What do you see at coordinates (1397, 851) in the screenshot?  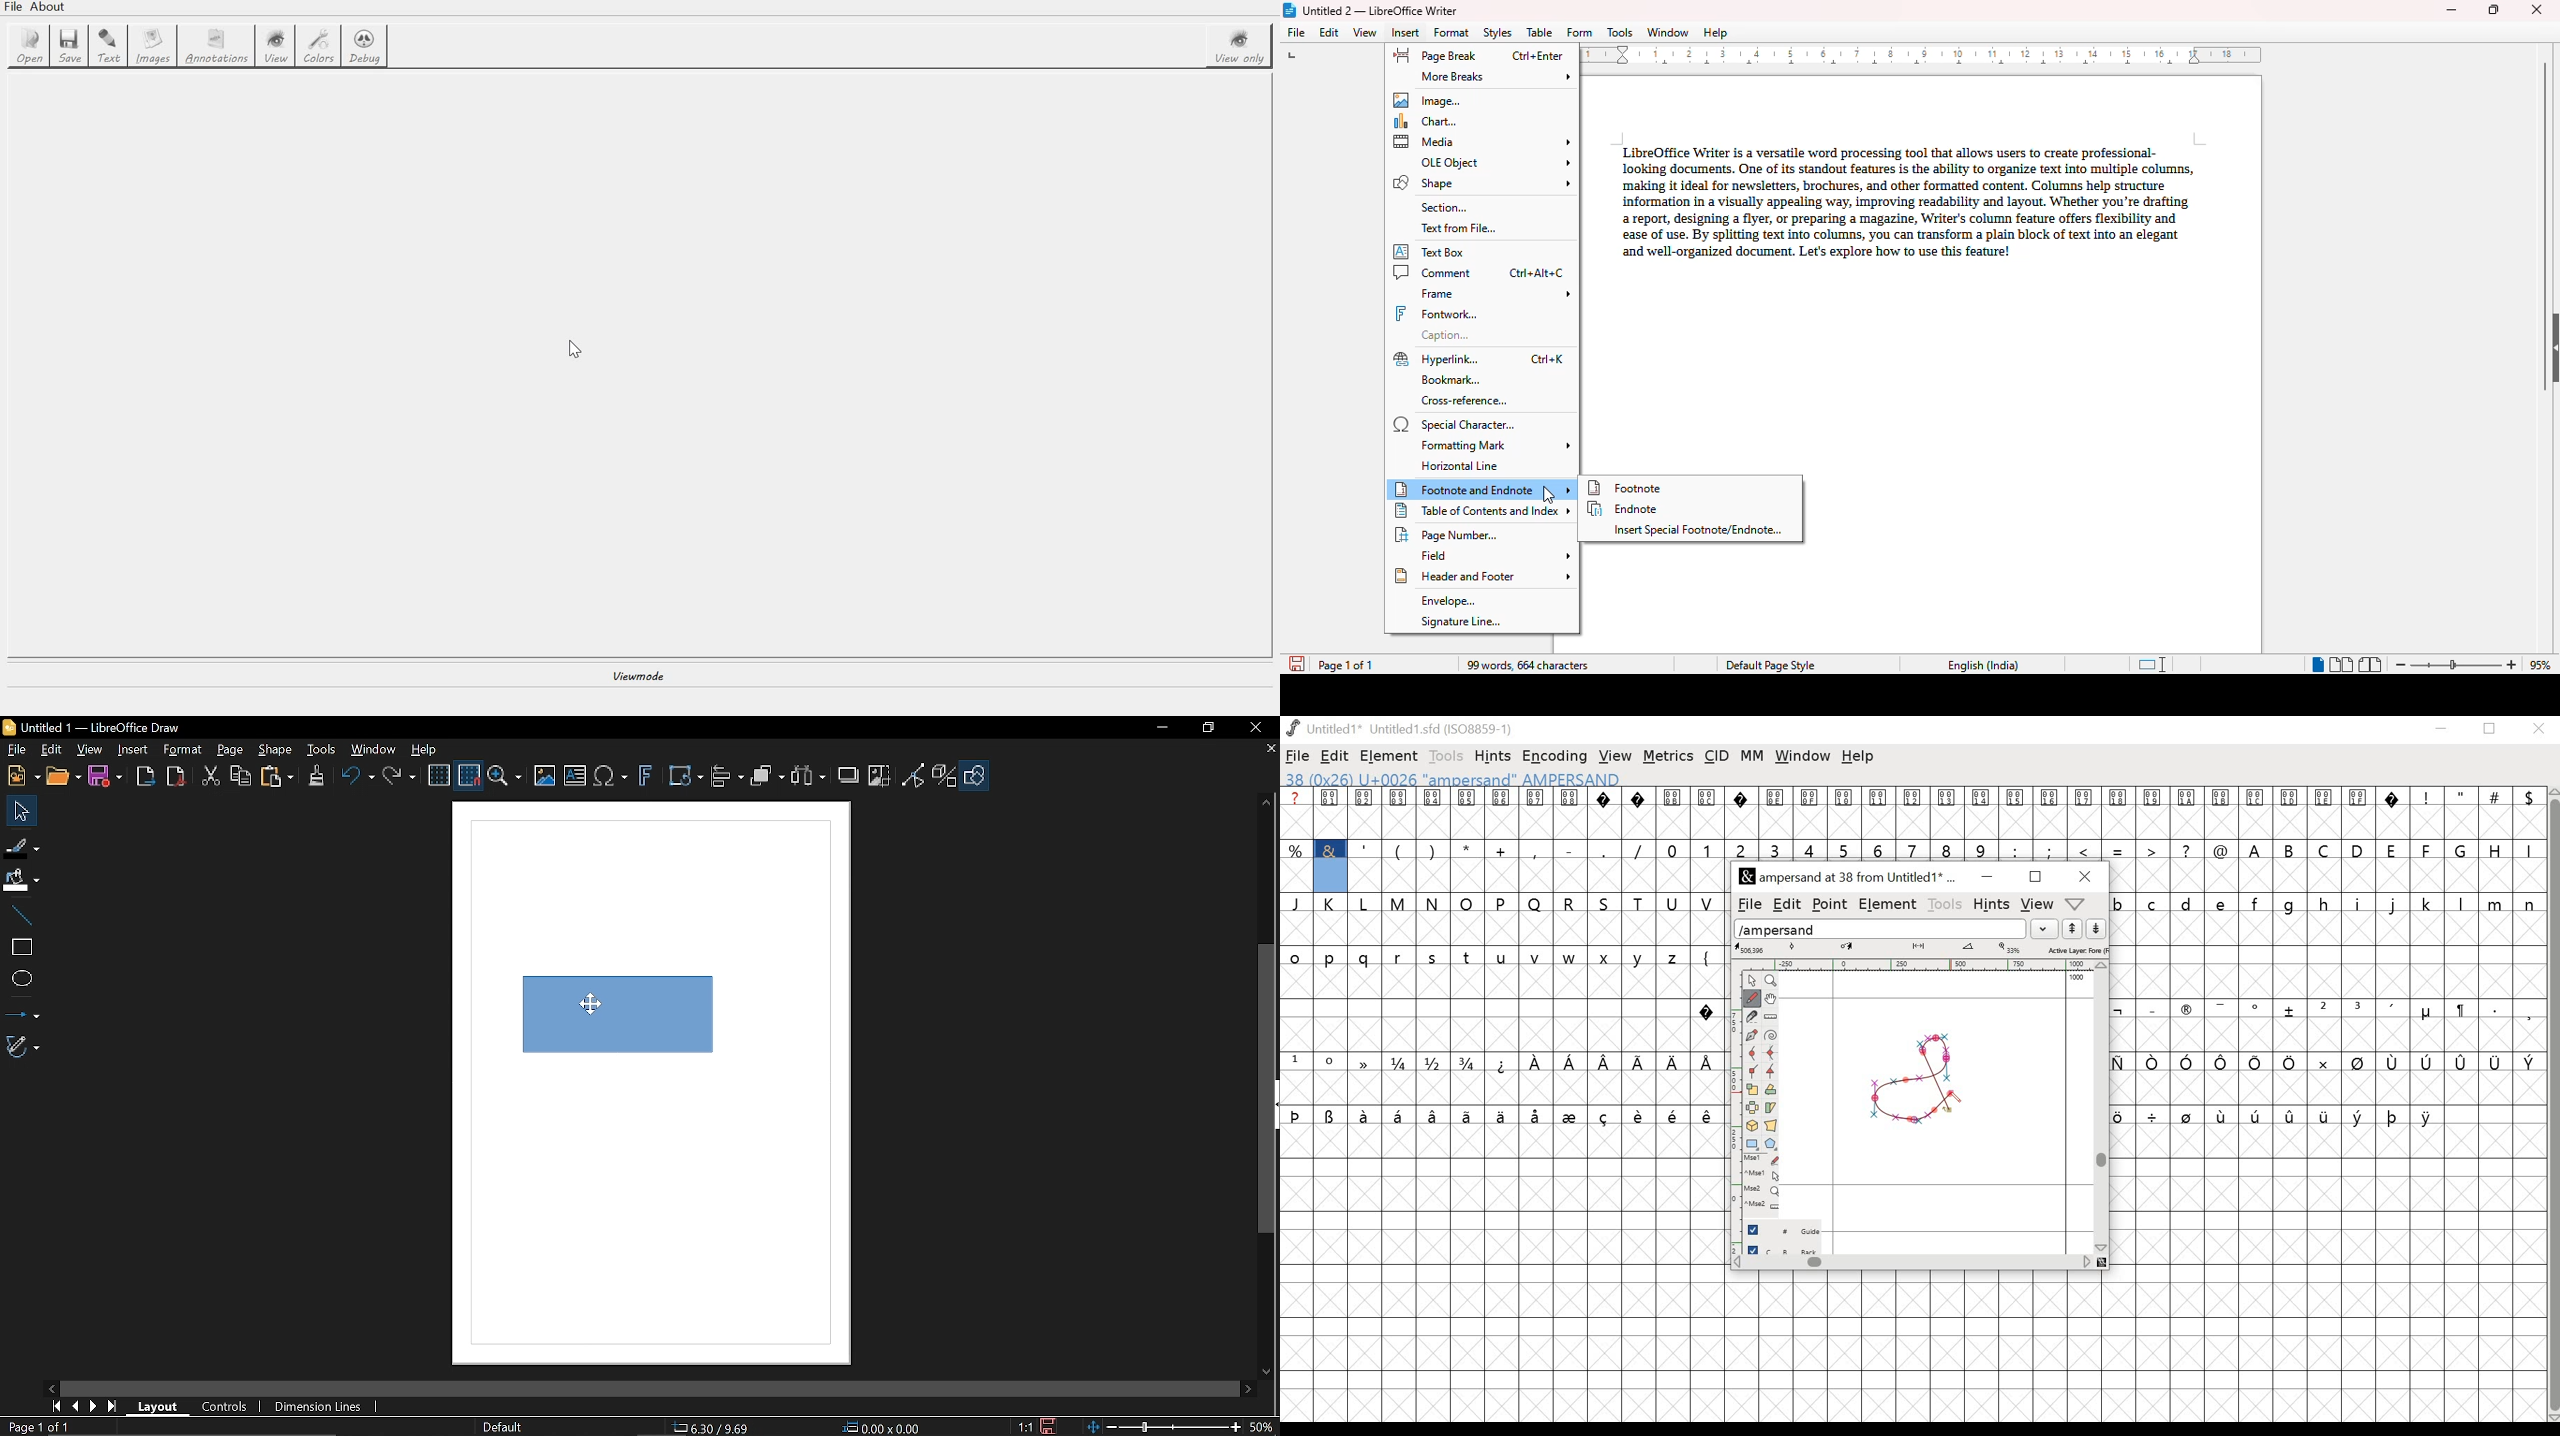 I see `(` at bounding box center [1397, 851].